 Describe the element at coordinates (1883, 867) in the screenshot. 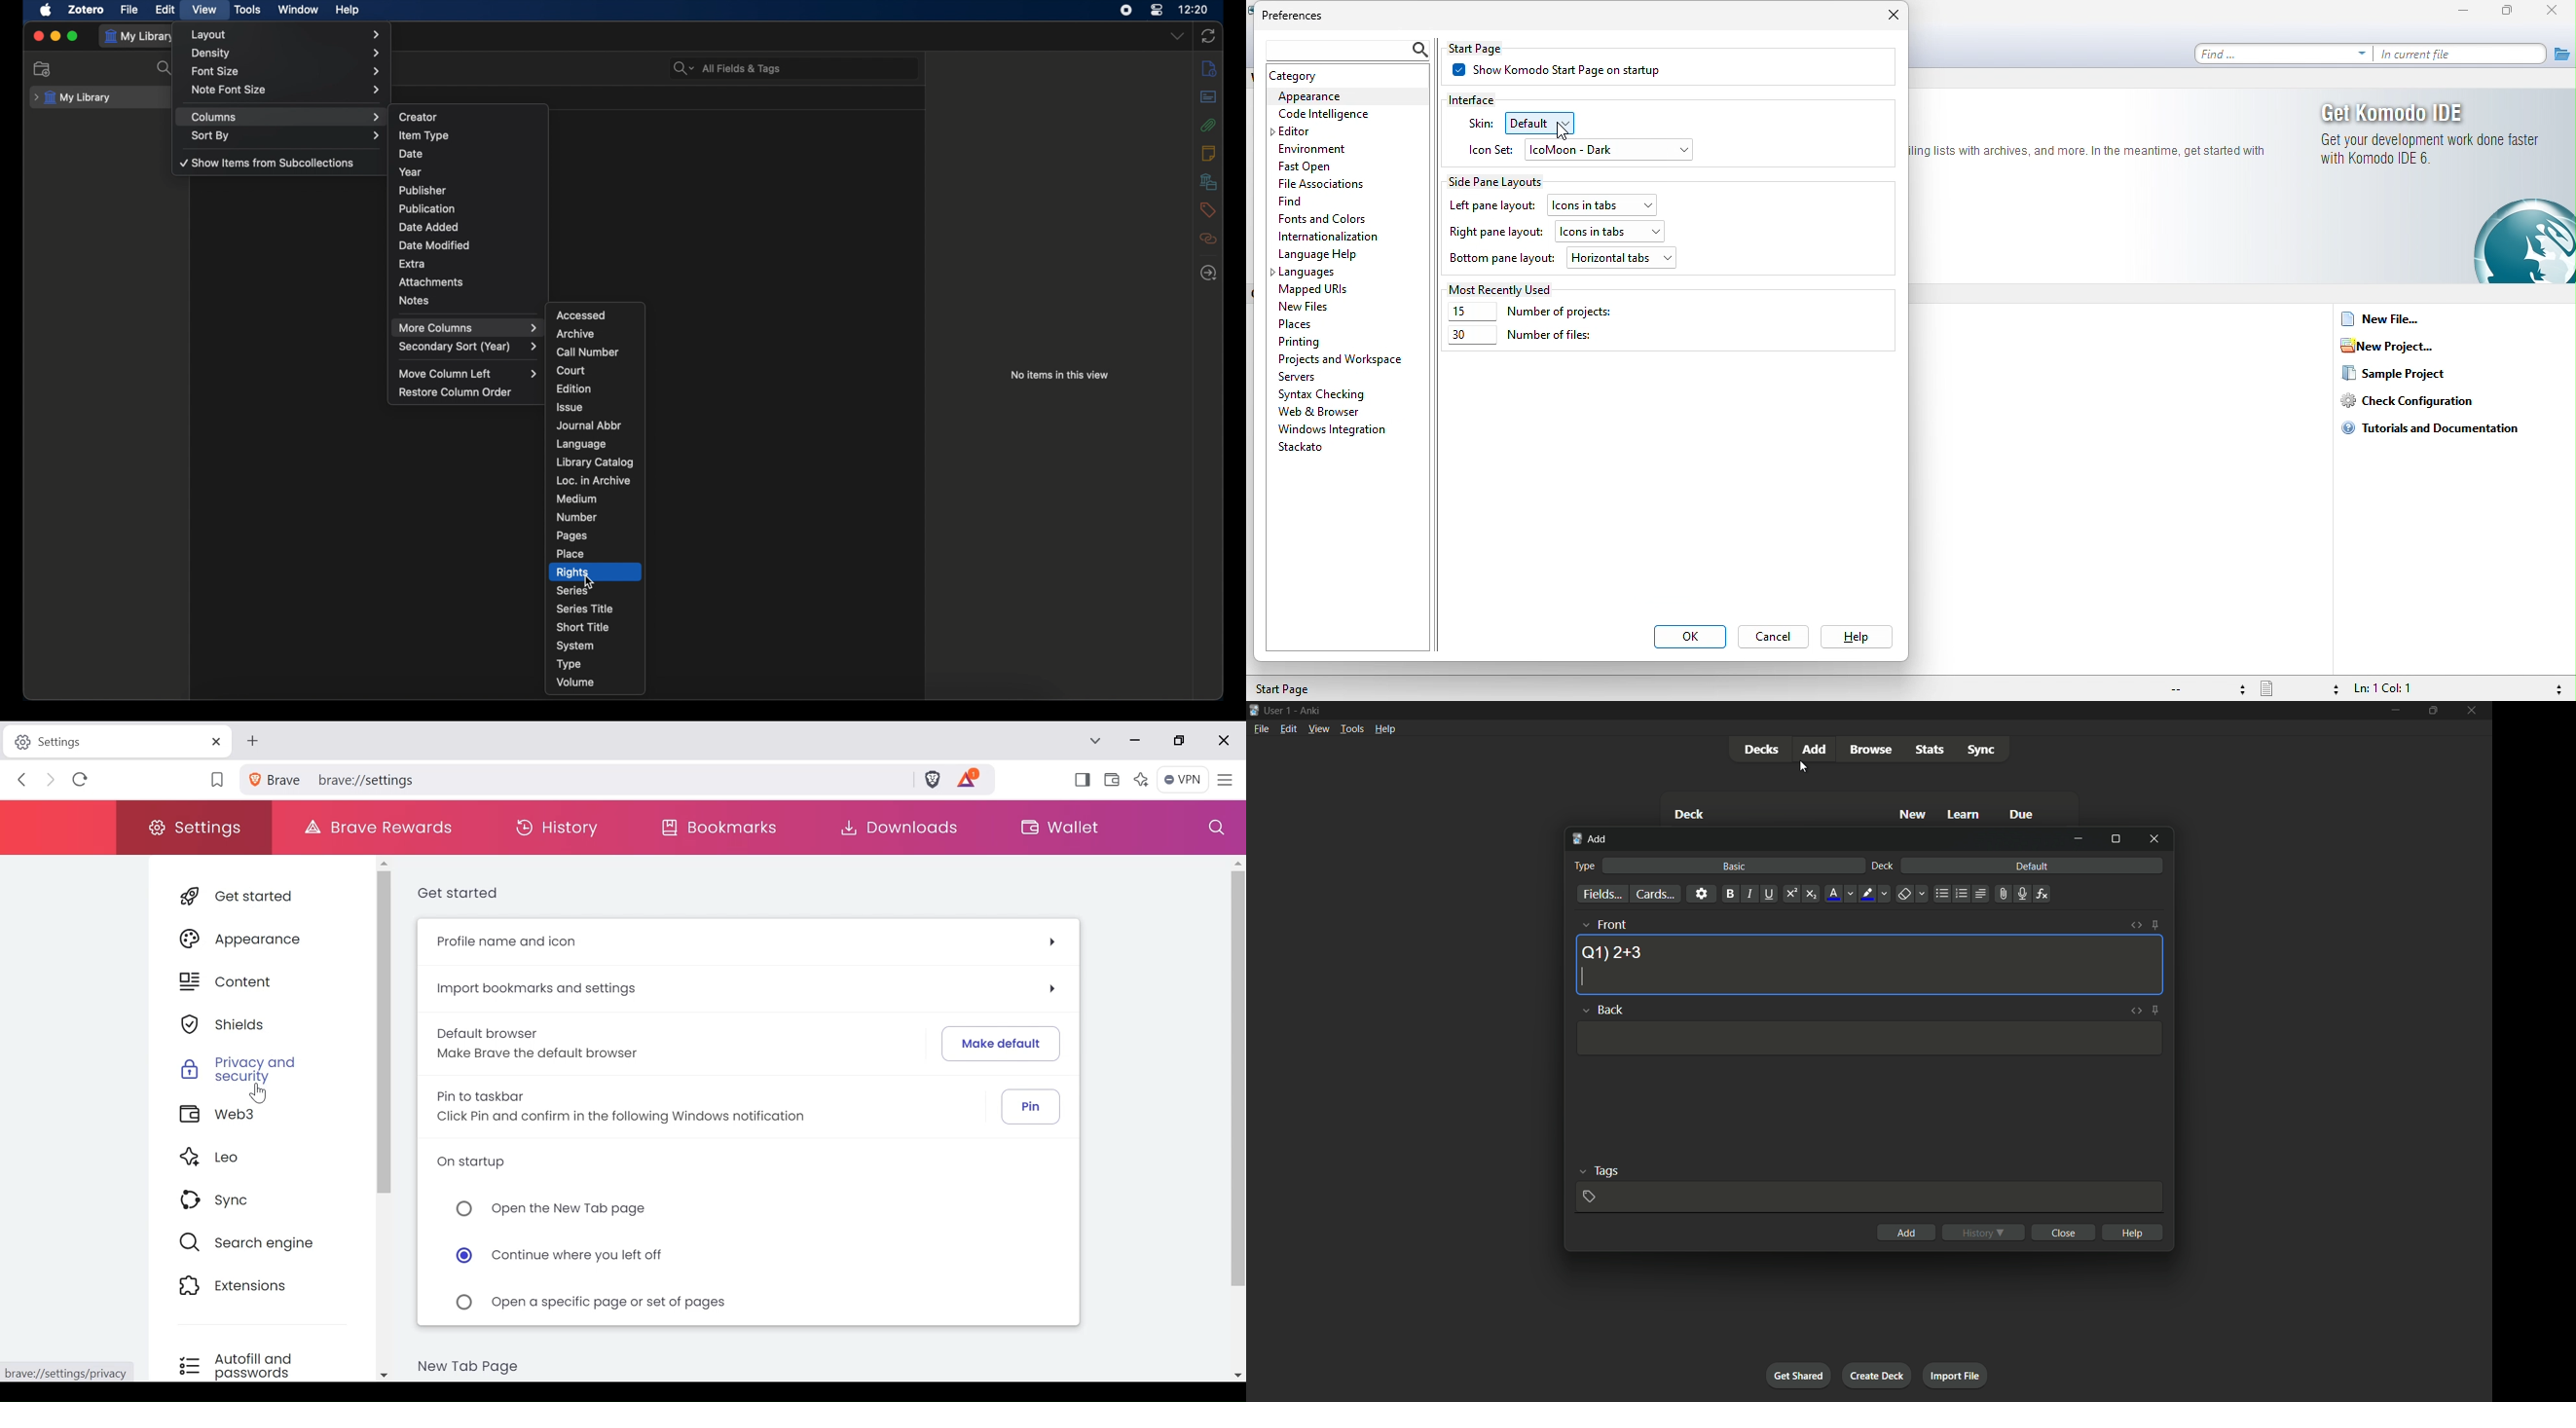

I see `deck` at that location.